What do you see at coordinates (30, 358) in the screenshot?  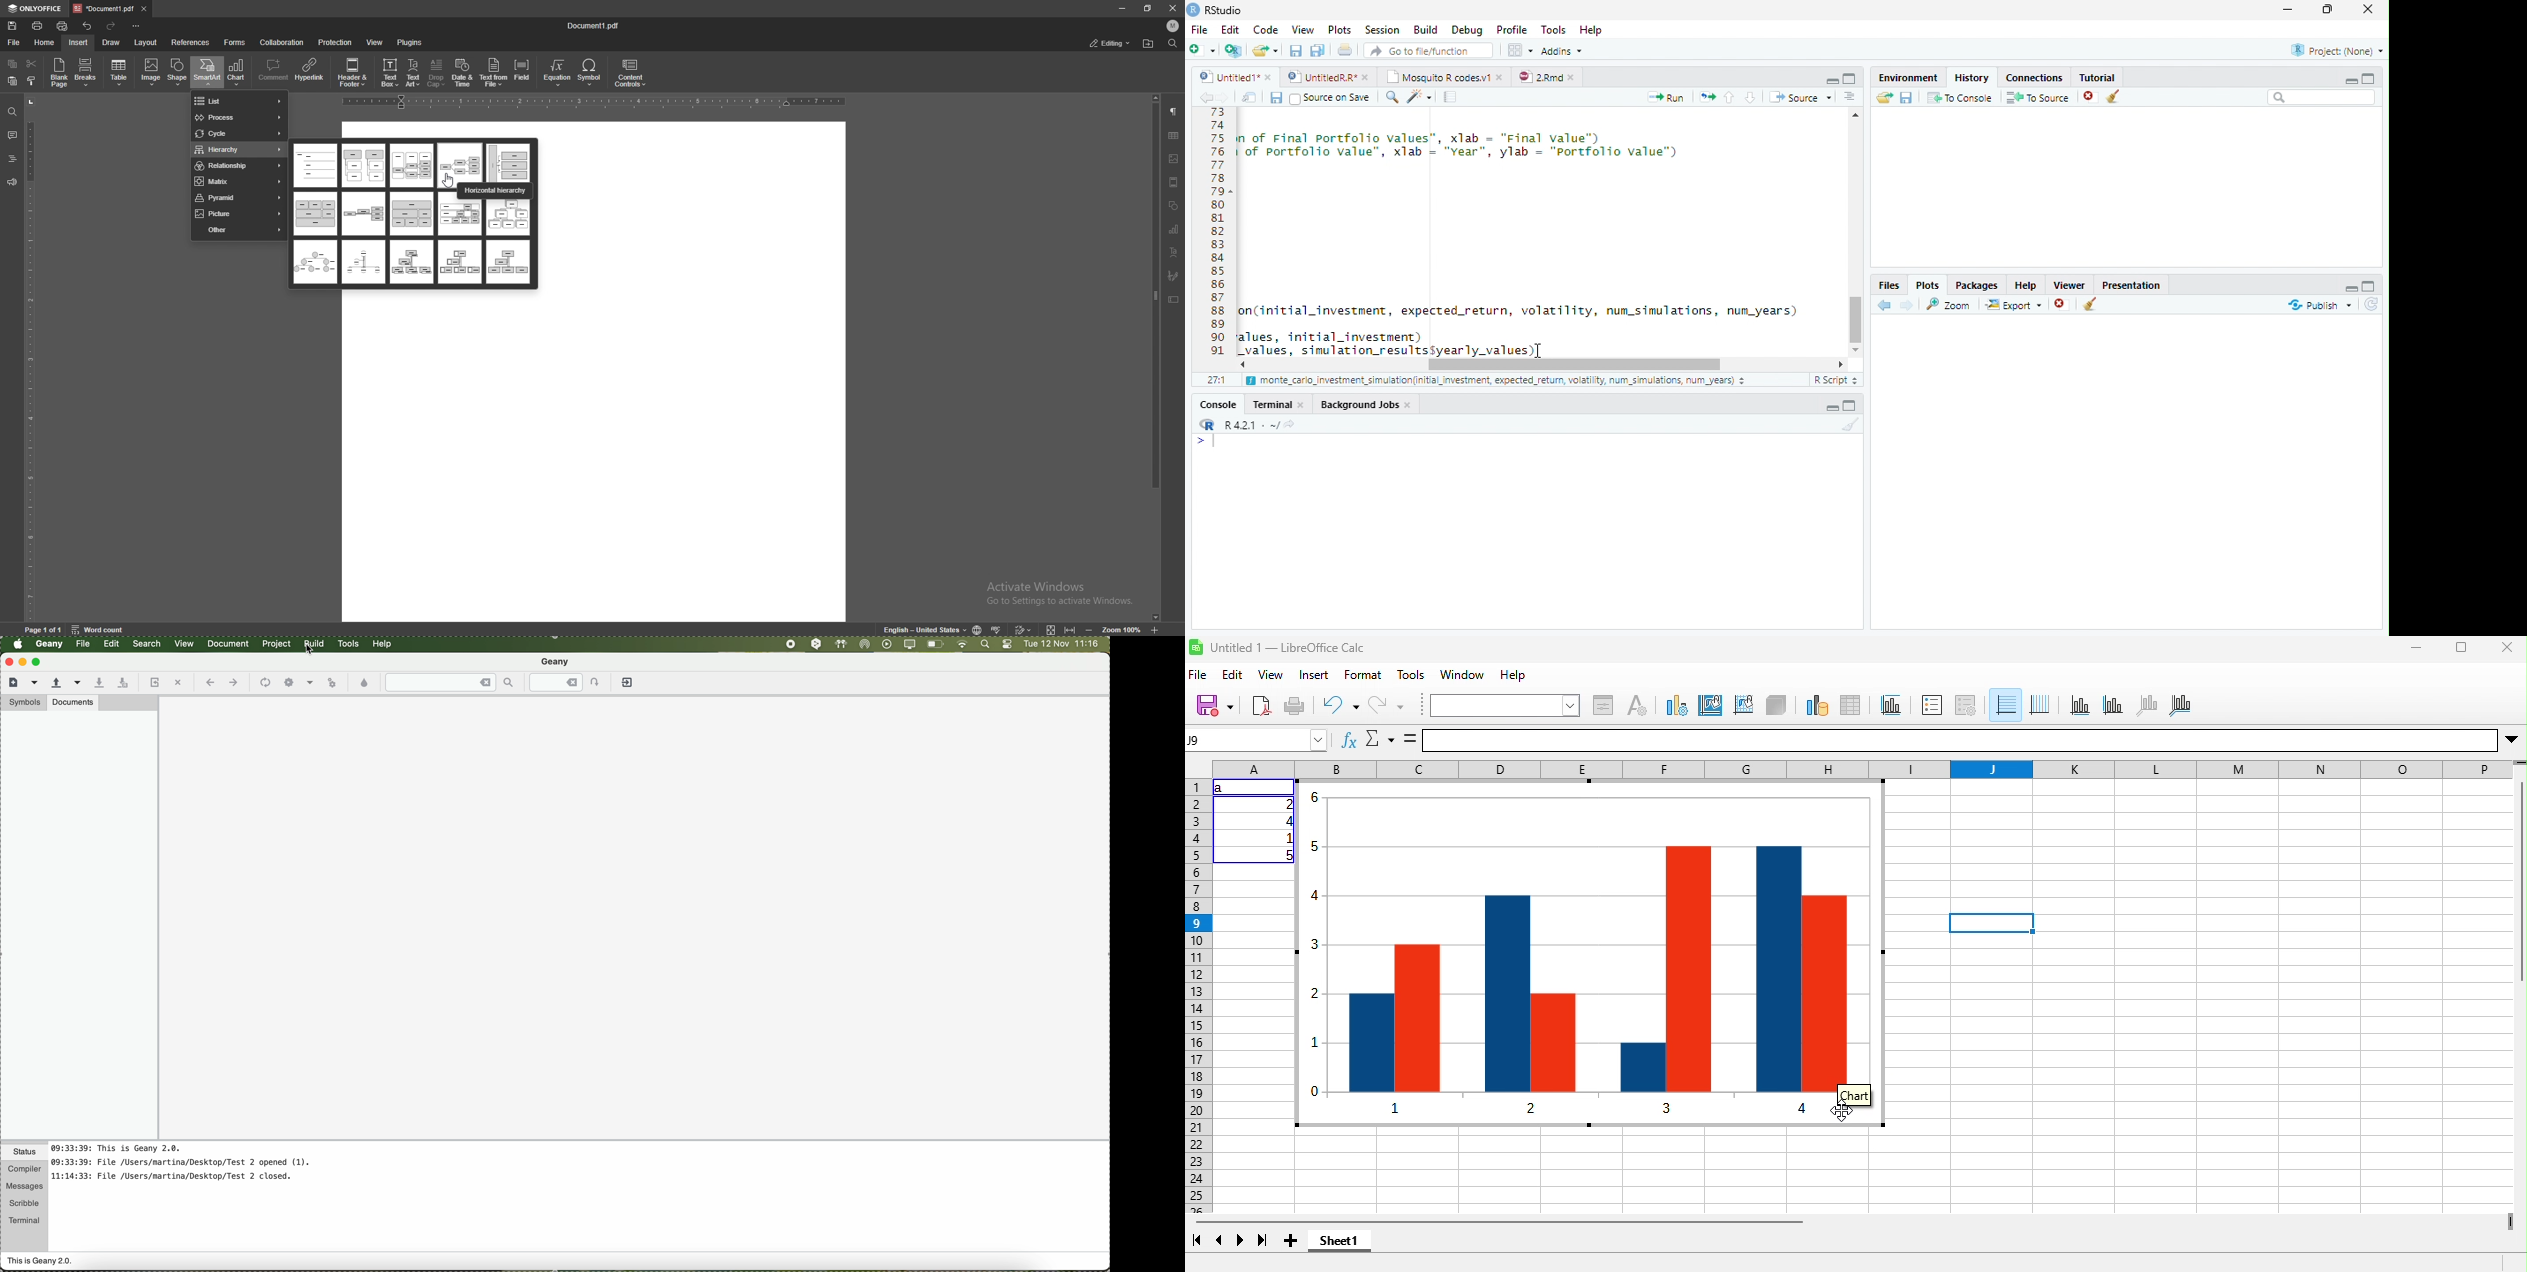 I see `vertical scale` at bounding box center [30, 358].